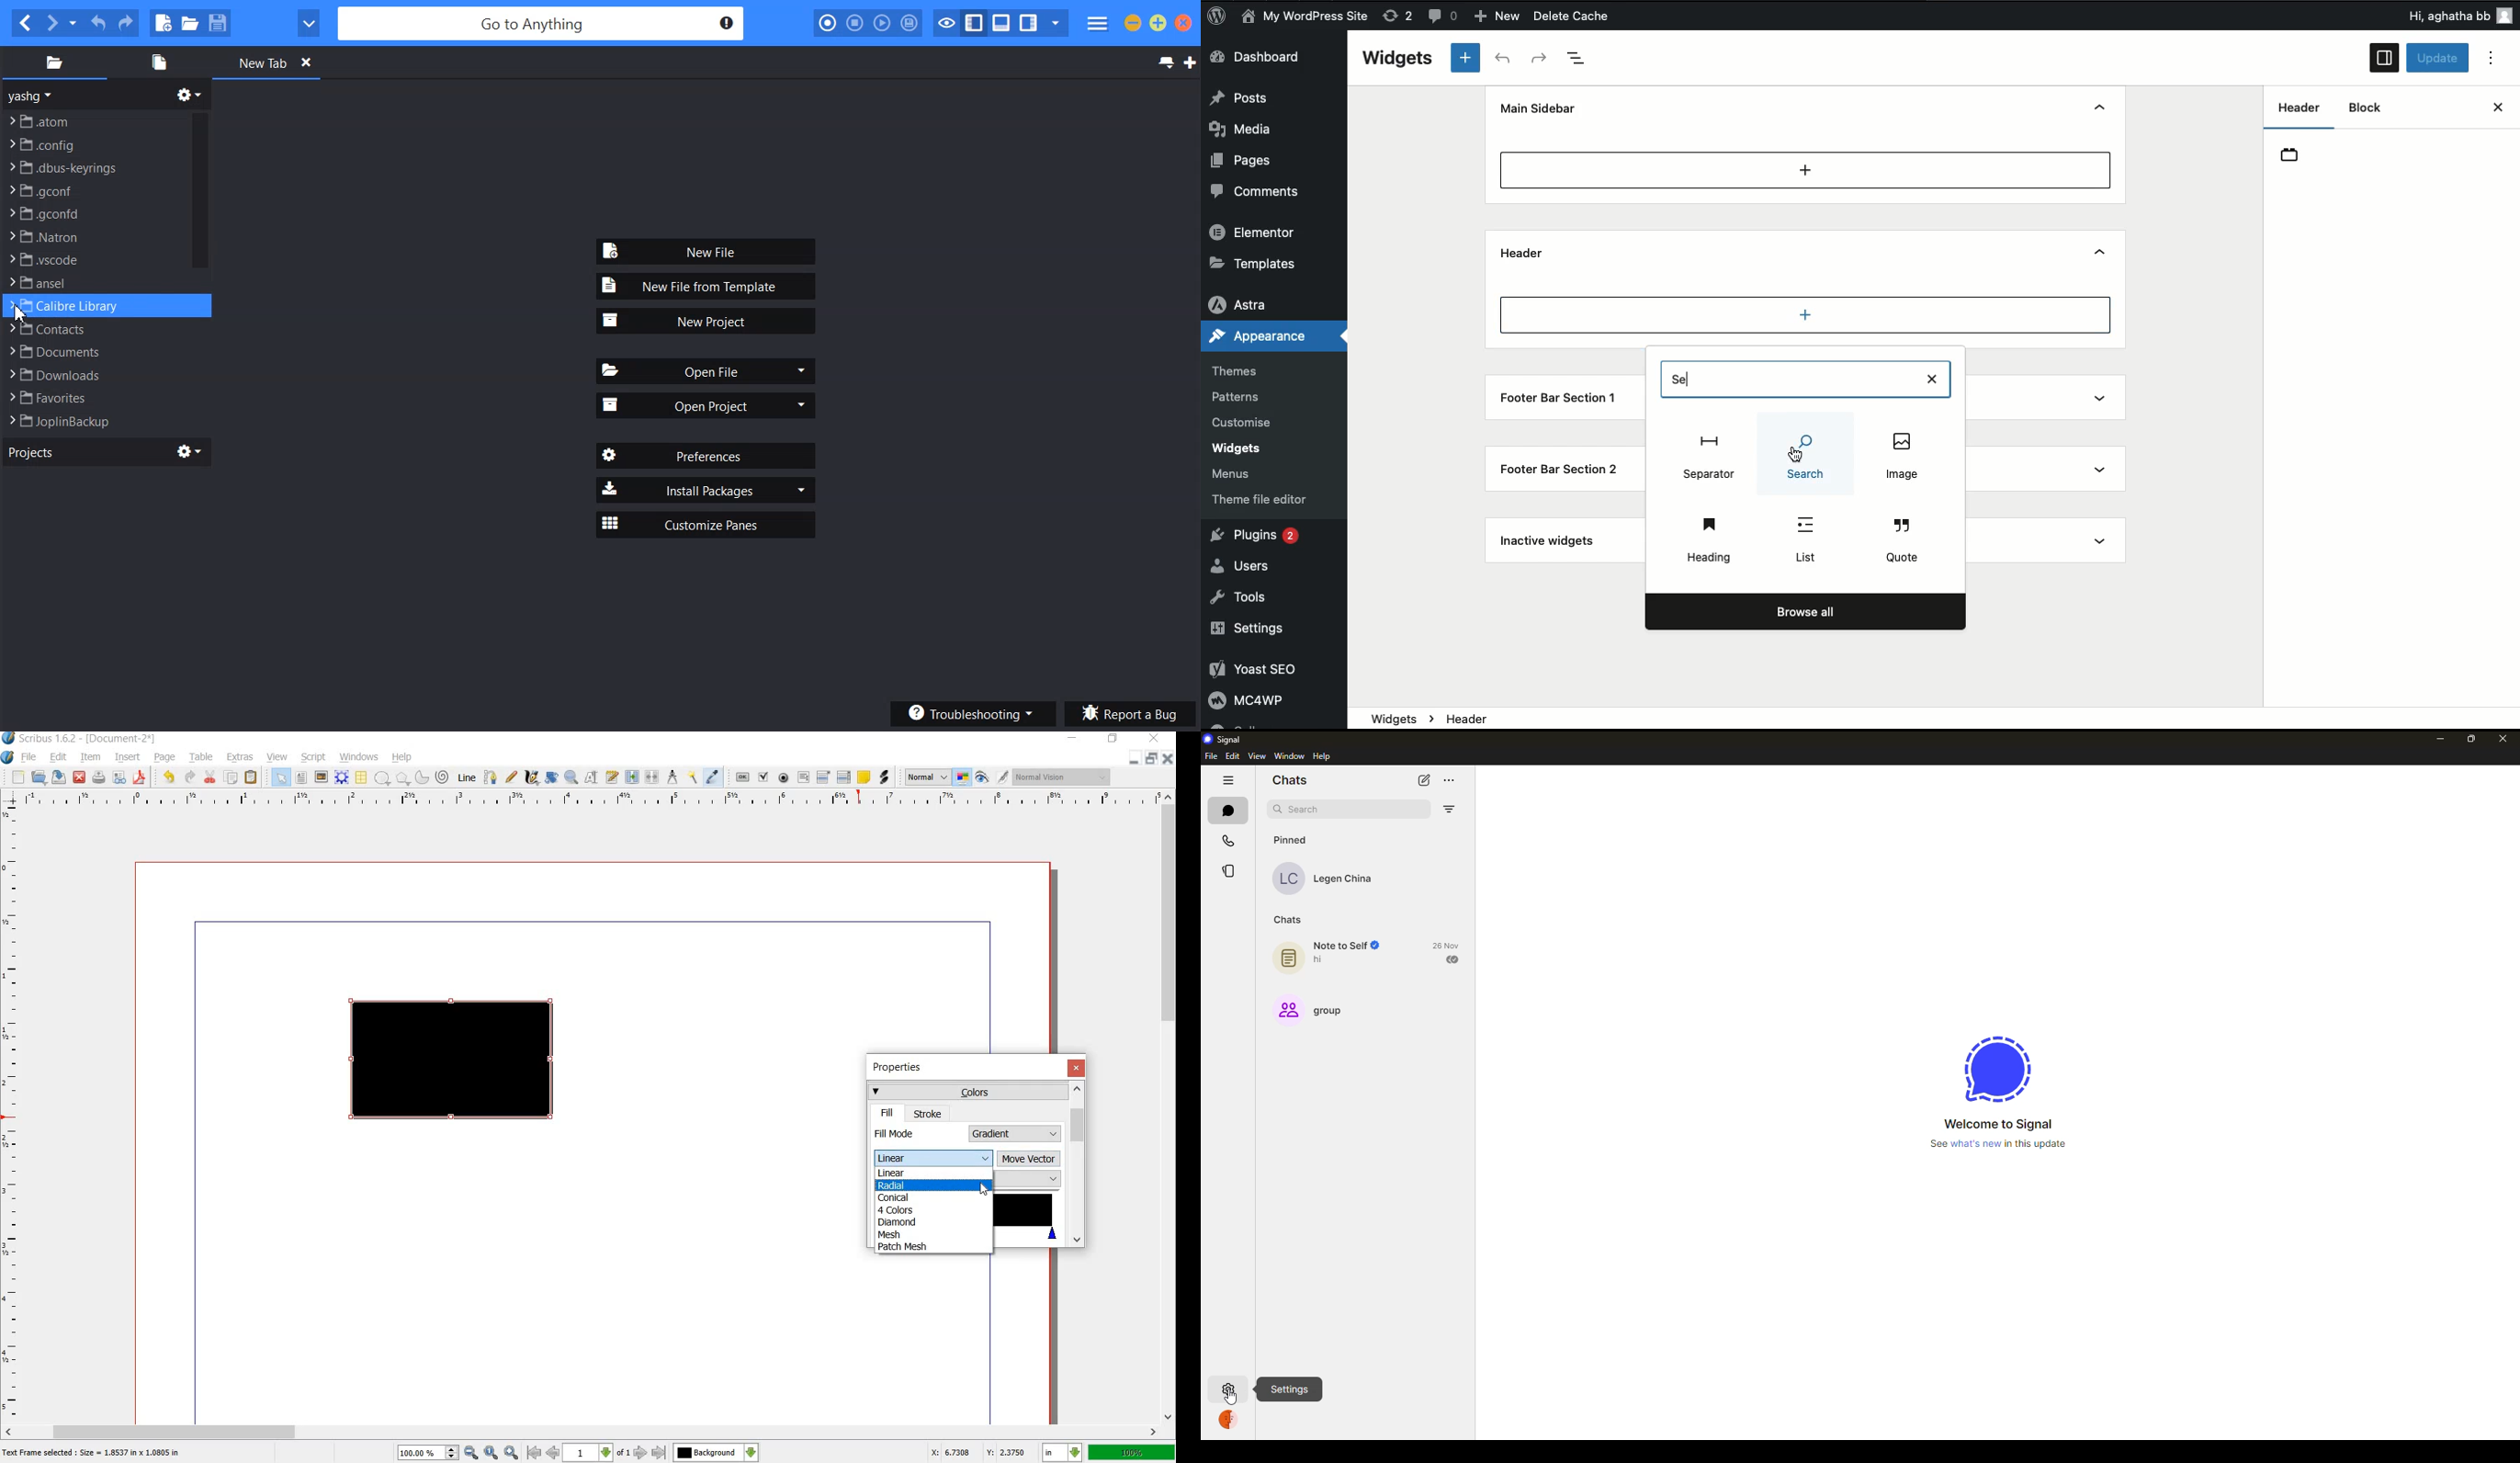 The height and width of the screenshot is (1484, 2520). What do you see at coordinates (7, 757) in the screenshot?
I see `system logo` at bounding box center [7, 757].